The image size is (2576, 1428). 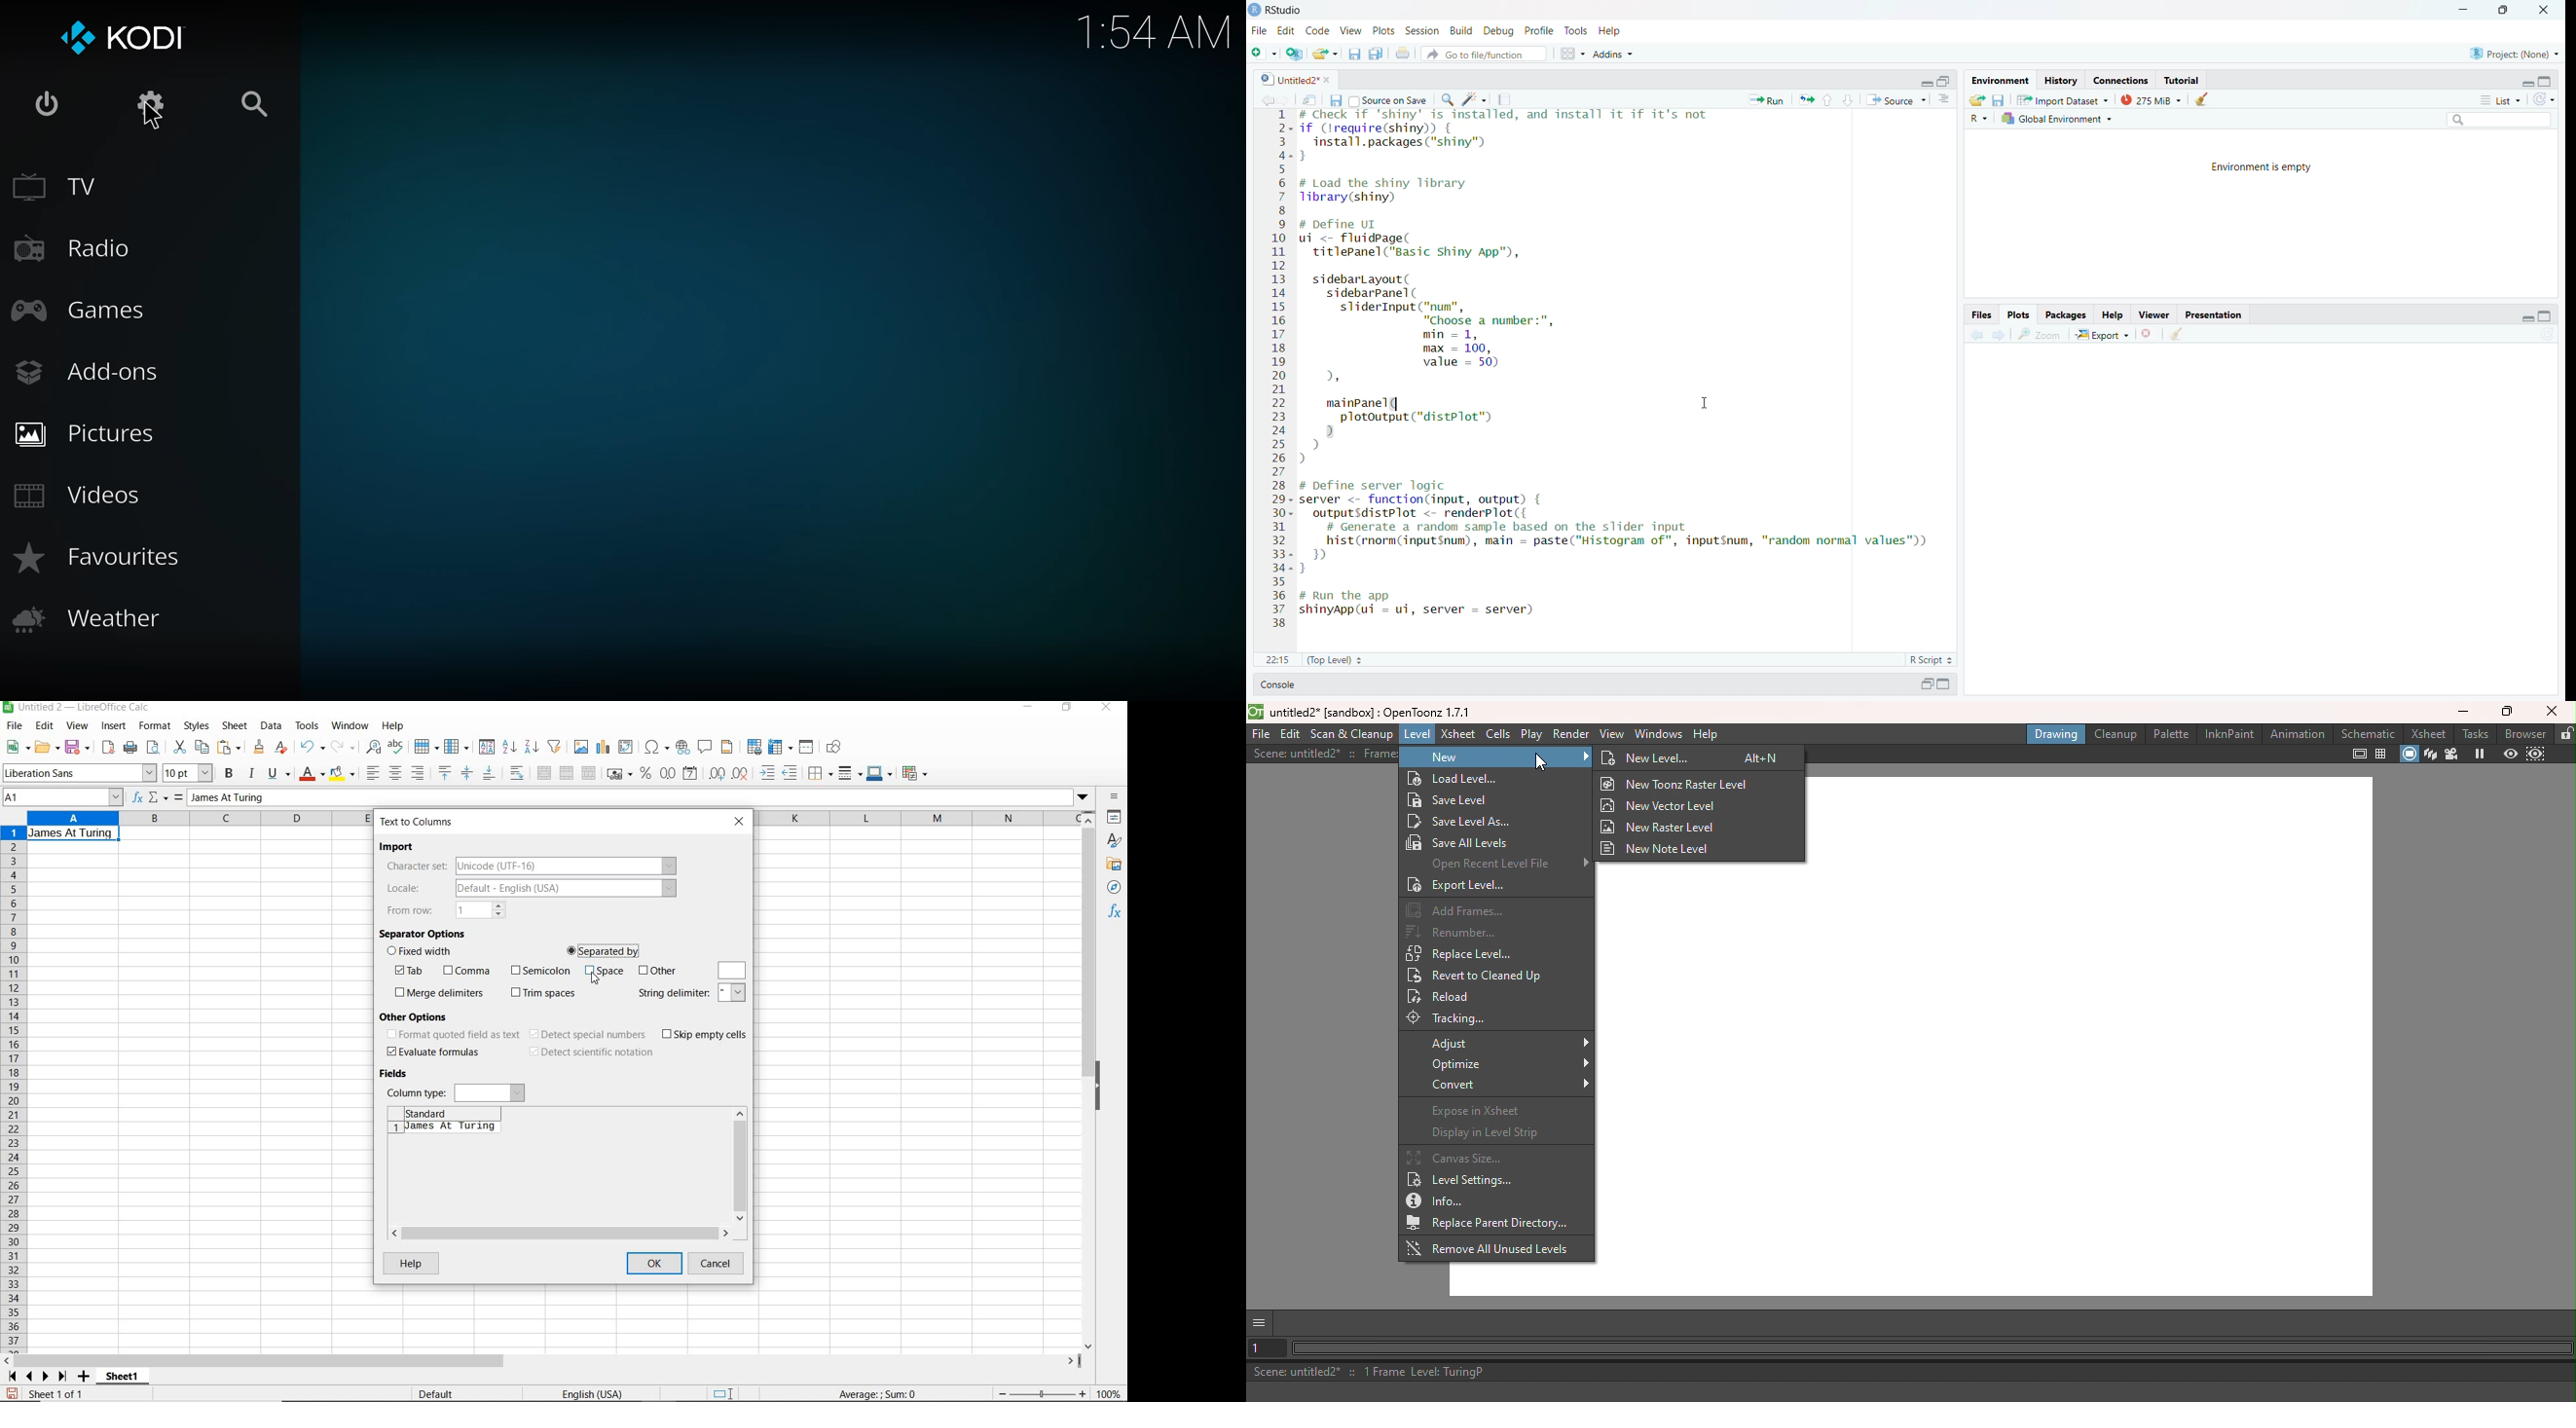 What do you see at coordinates (2515, 54) in the screenshot?
I see `Project(None)` at bounding box center [2515, 54].